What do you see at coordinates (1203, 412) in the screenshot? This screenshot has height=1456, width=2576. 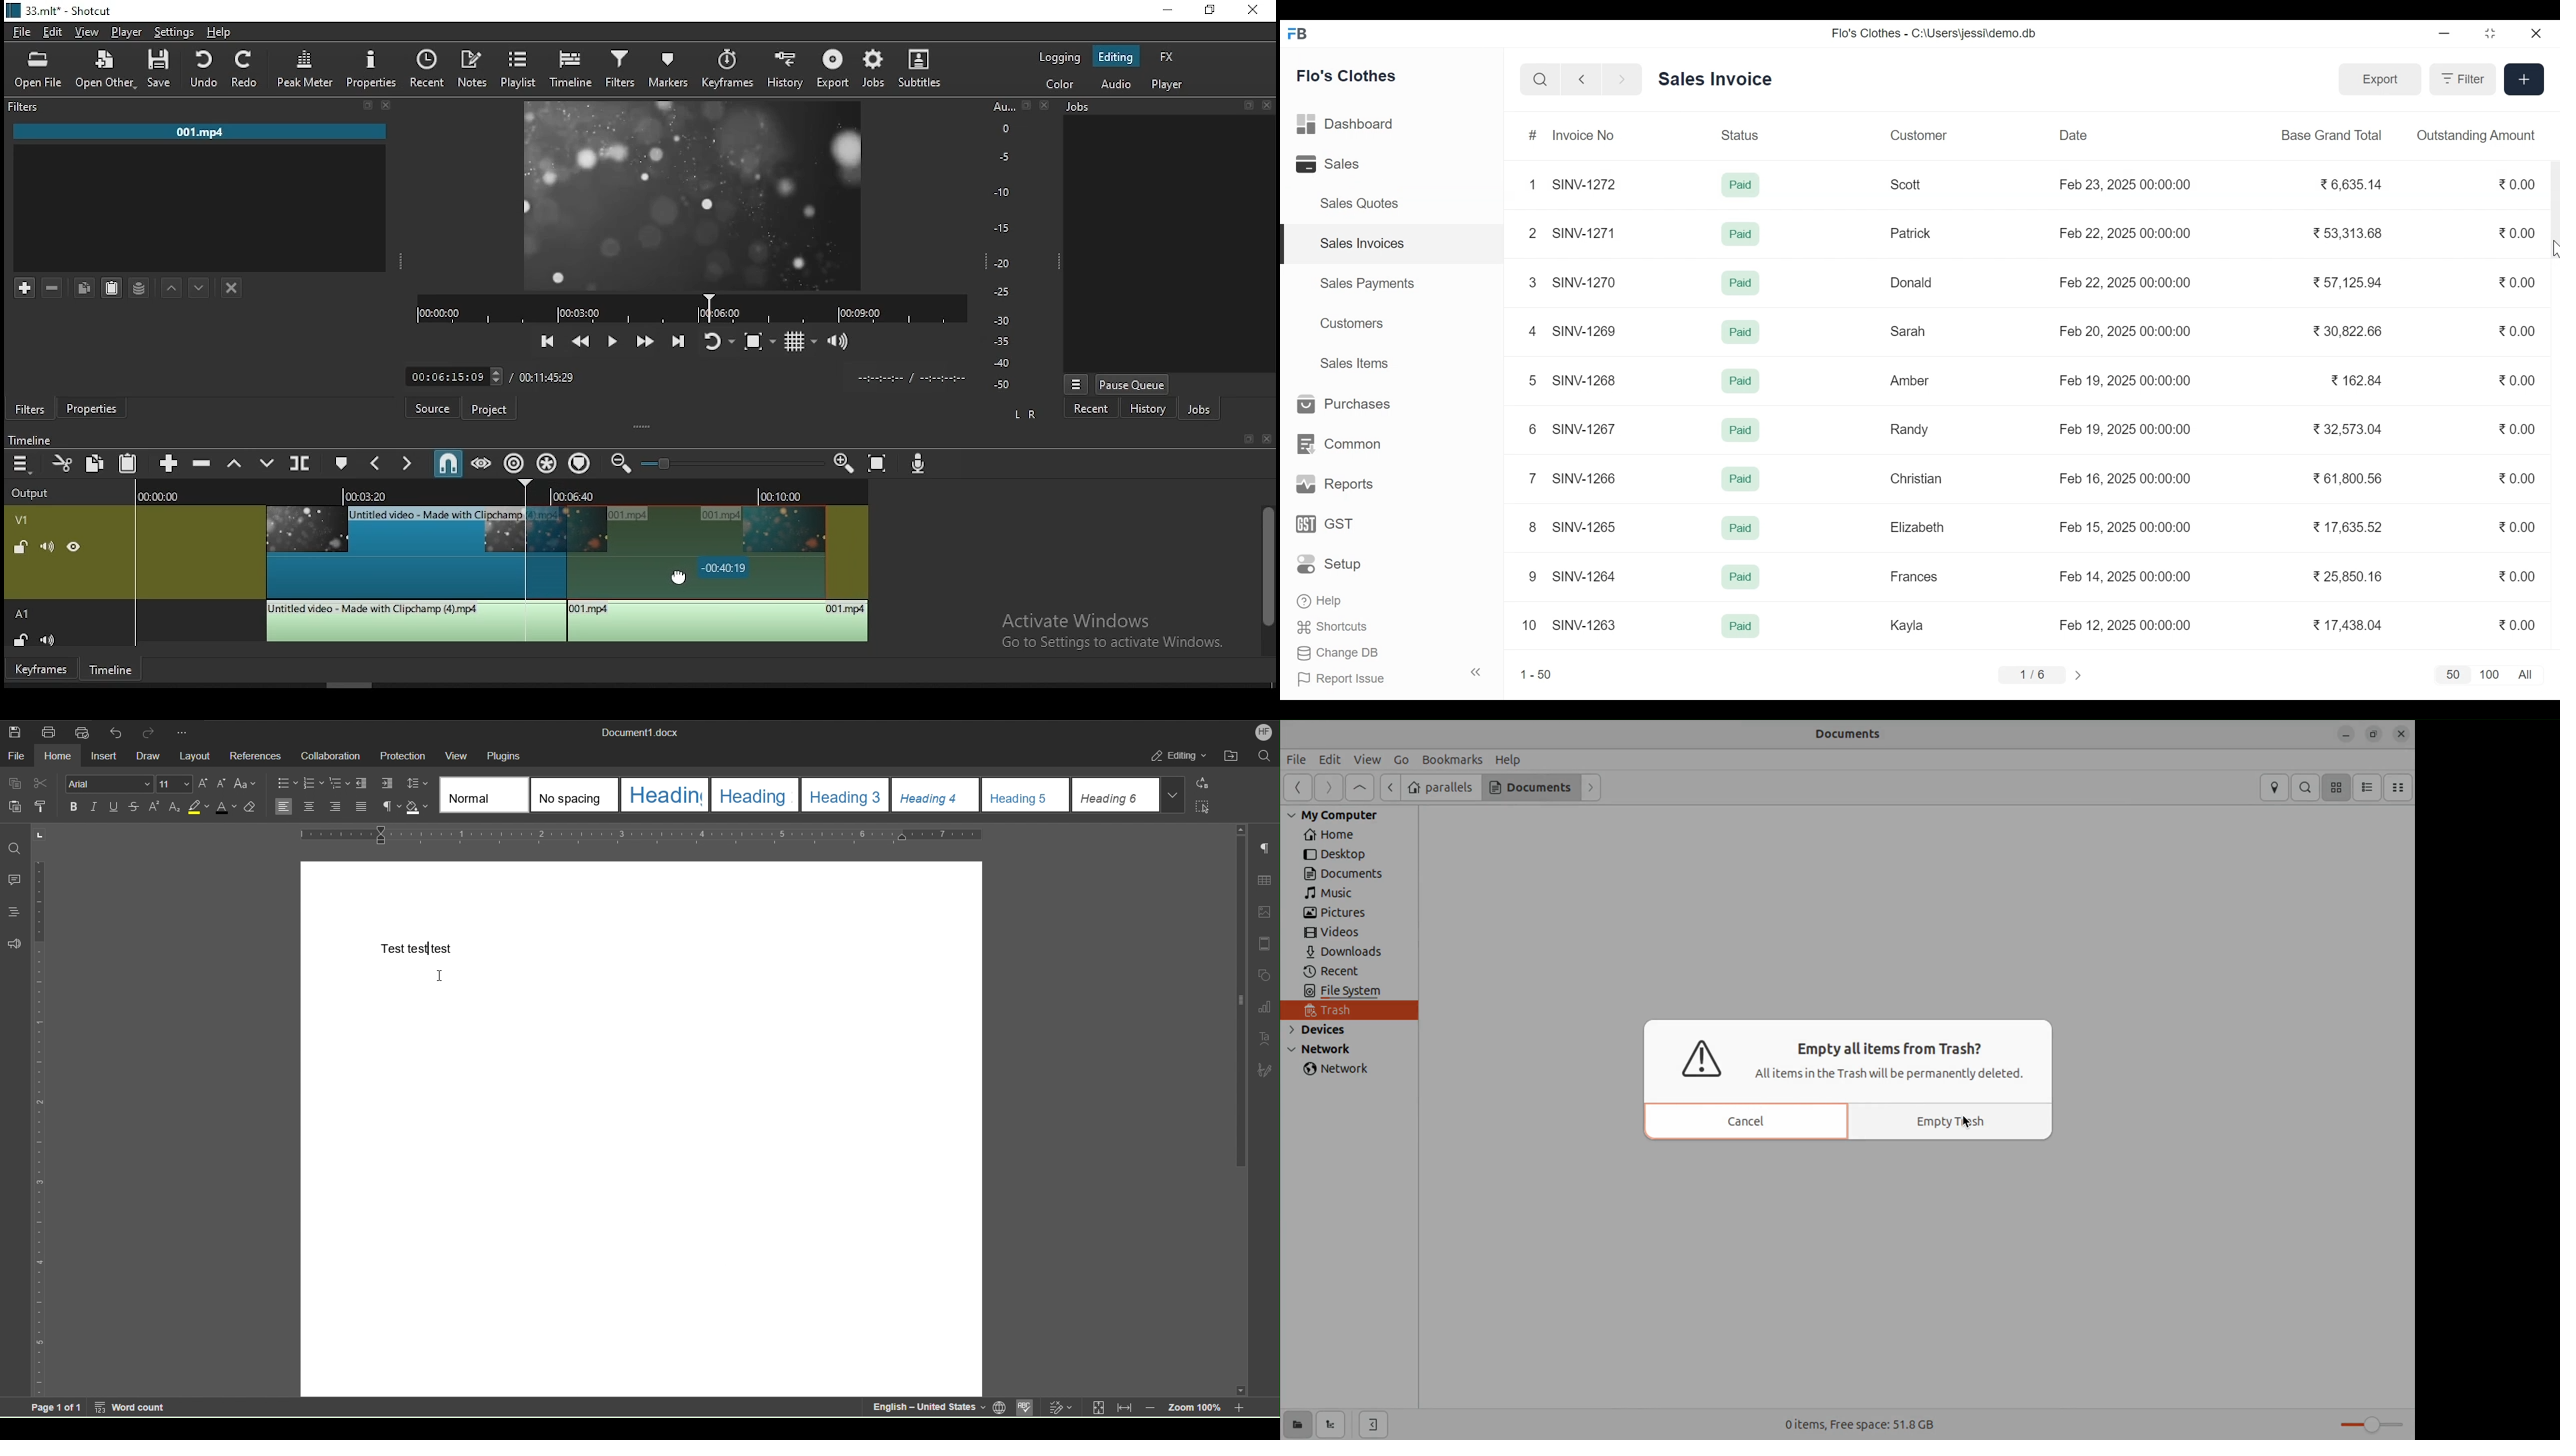 I see `jobs` at bounding box center [1203, 412].